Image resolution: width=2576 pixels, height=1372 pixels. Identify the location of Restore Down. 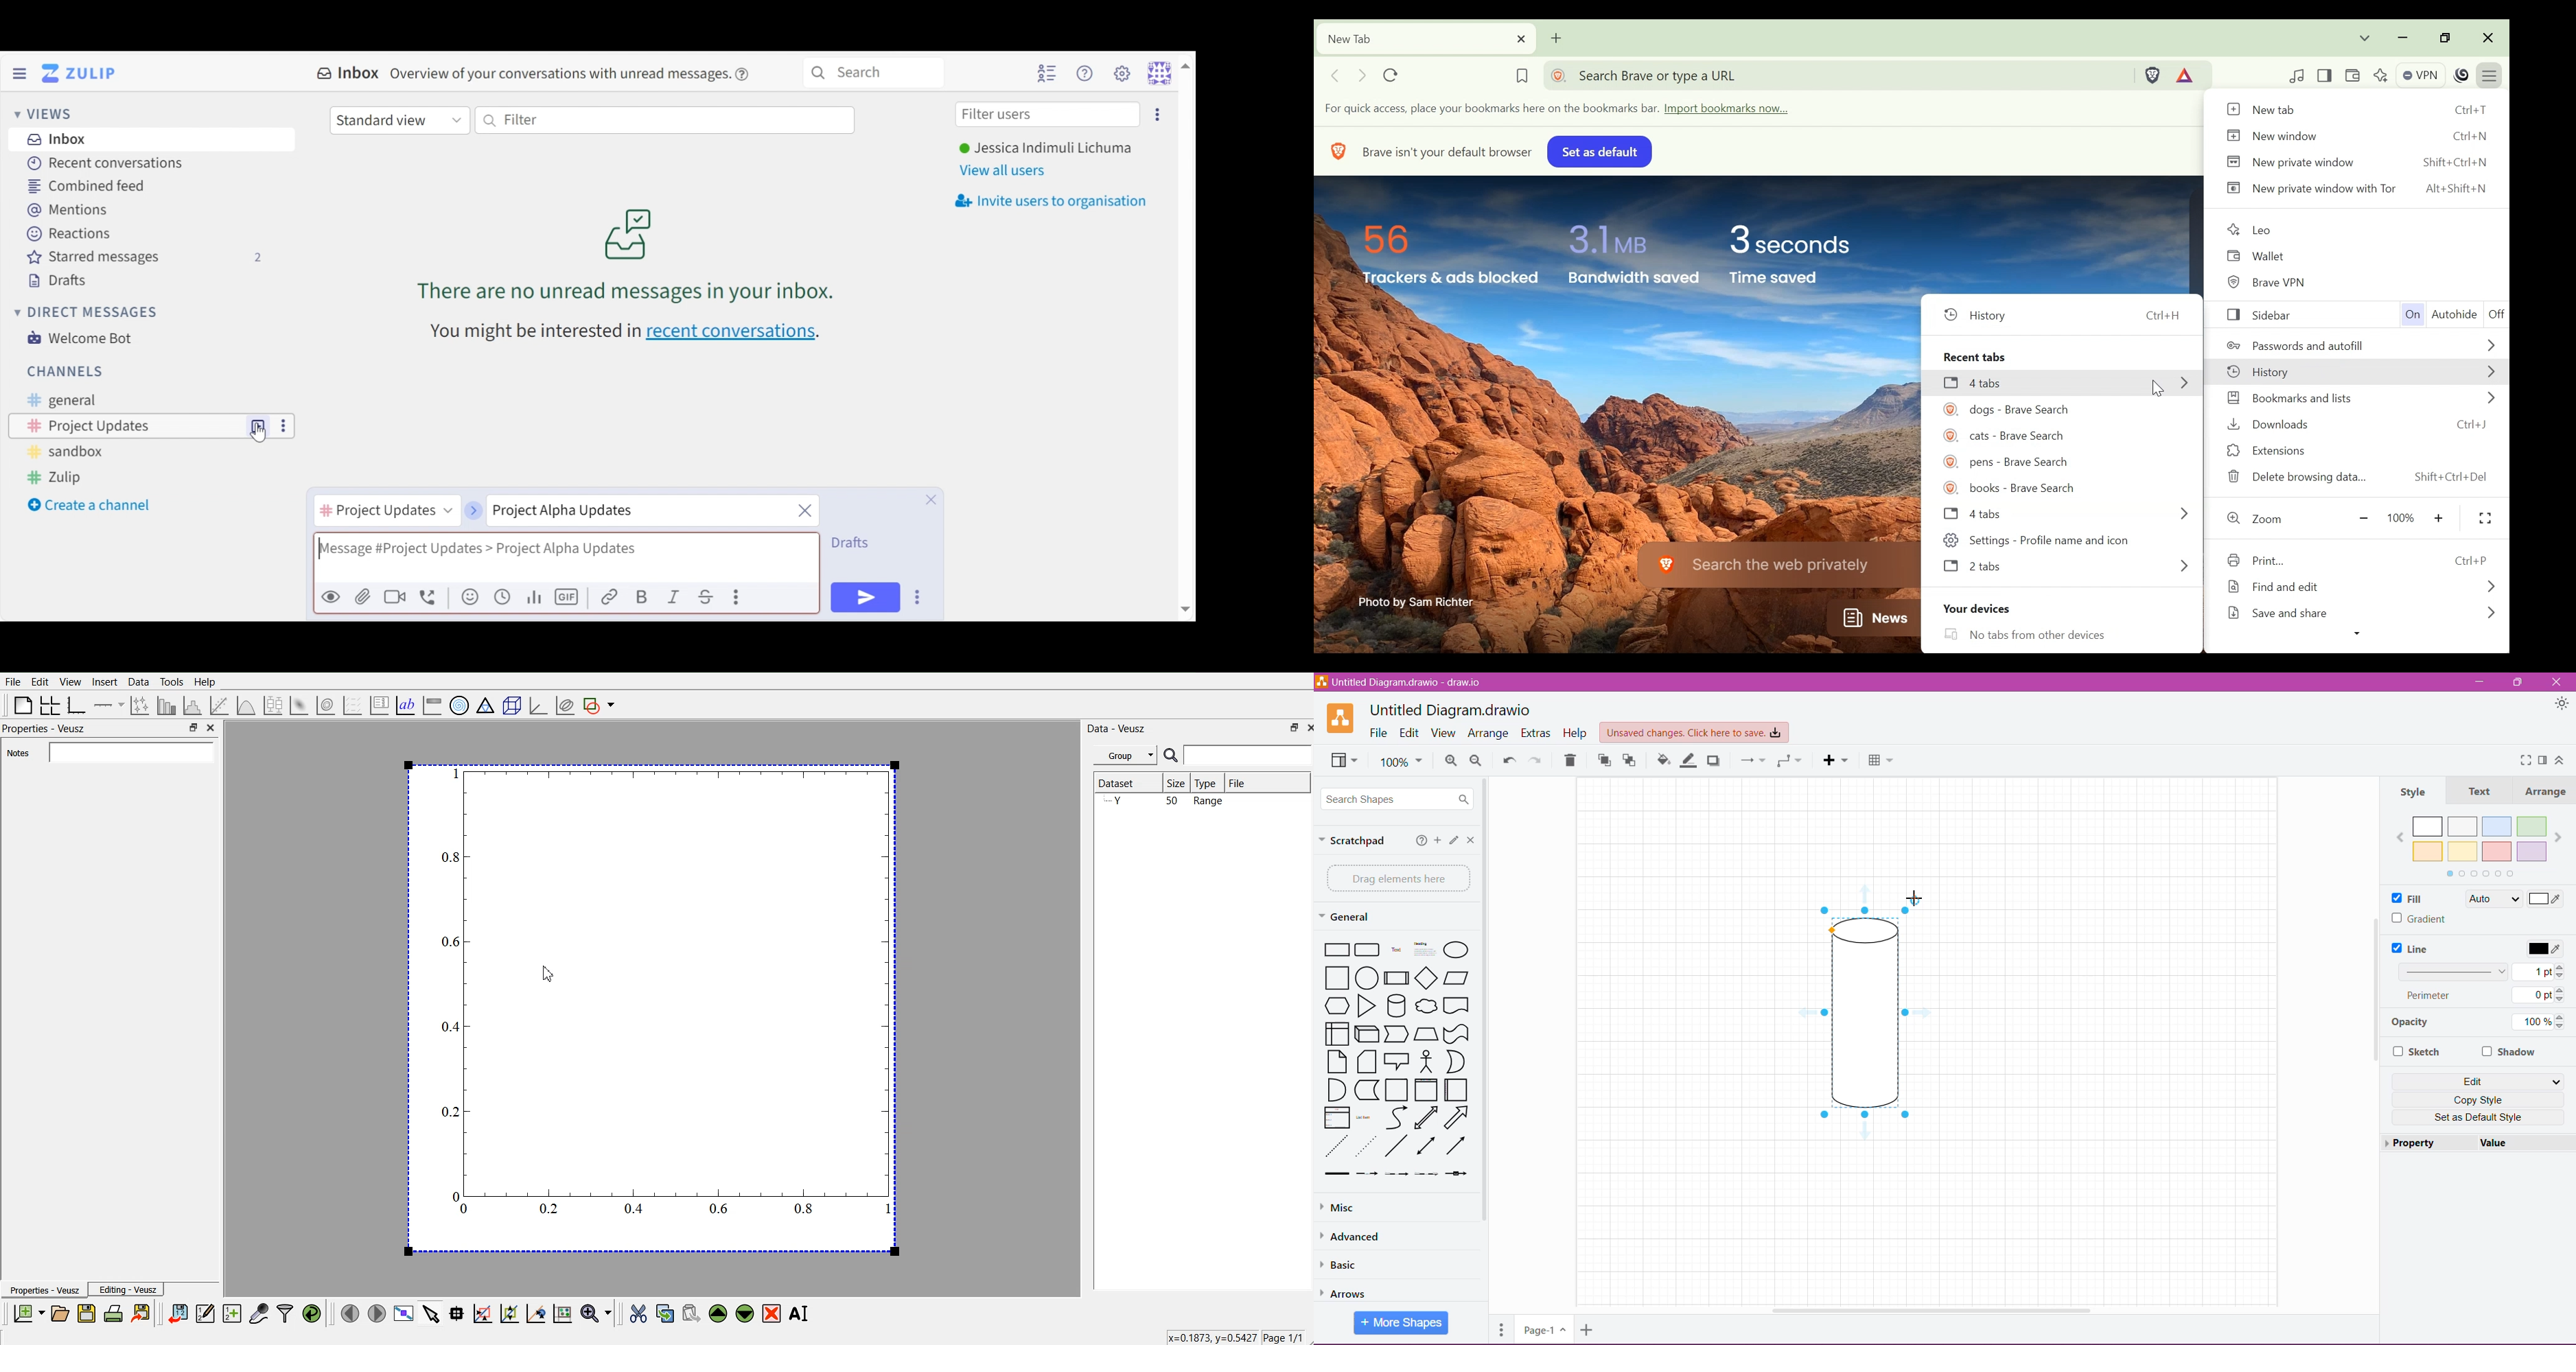
(2518, 682).